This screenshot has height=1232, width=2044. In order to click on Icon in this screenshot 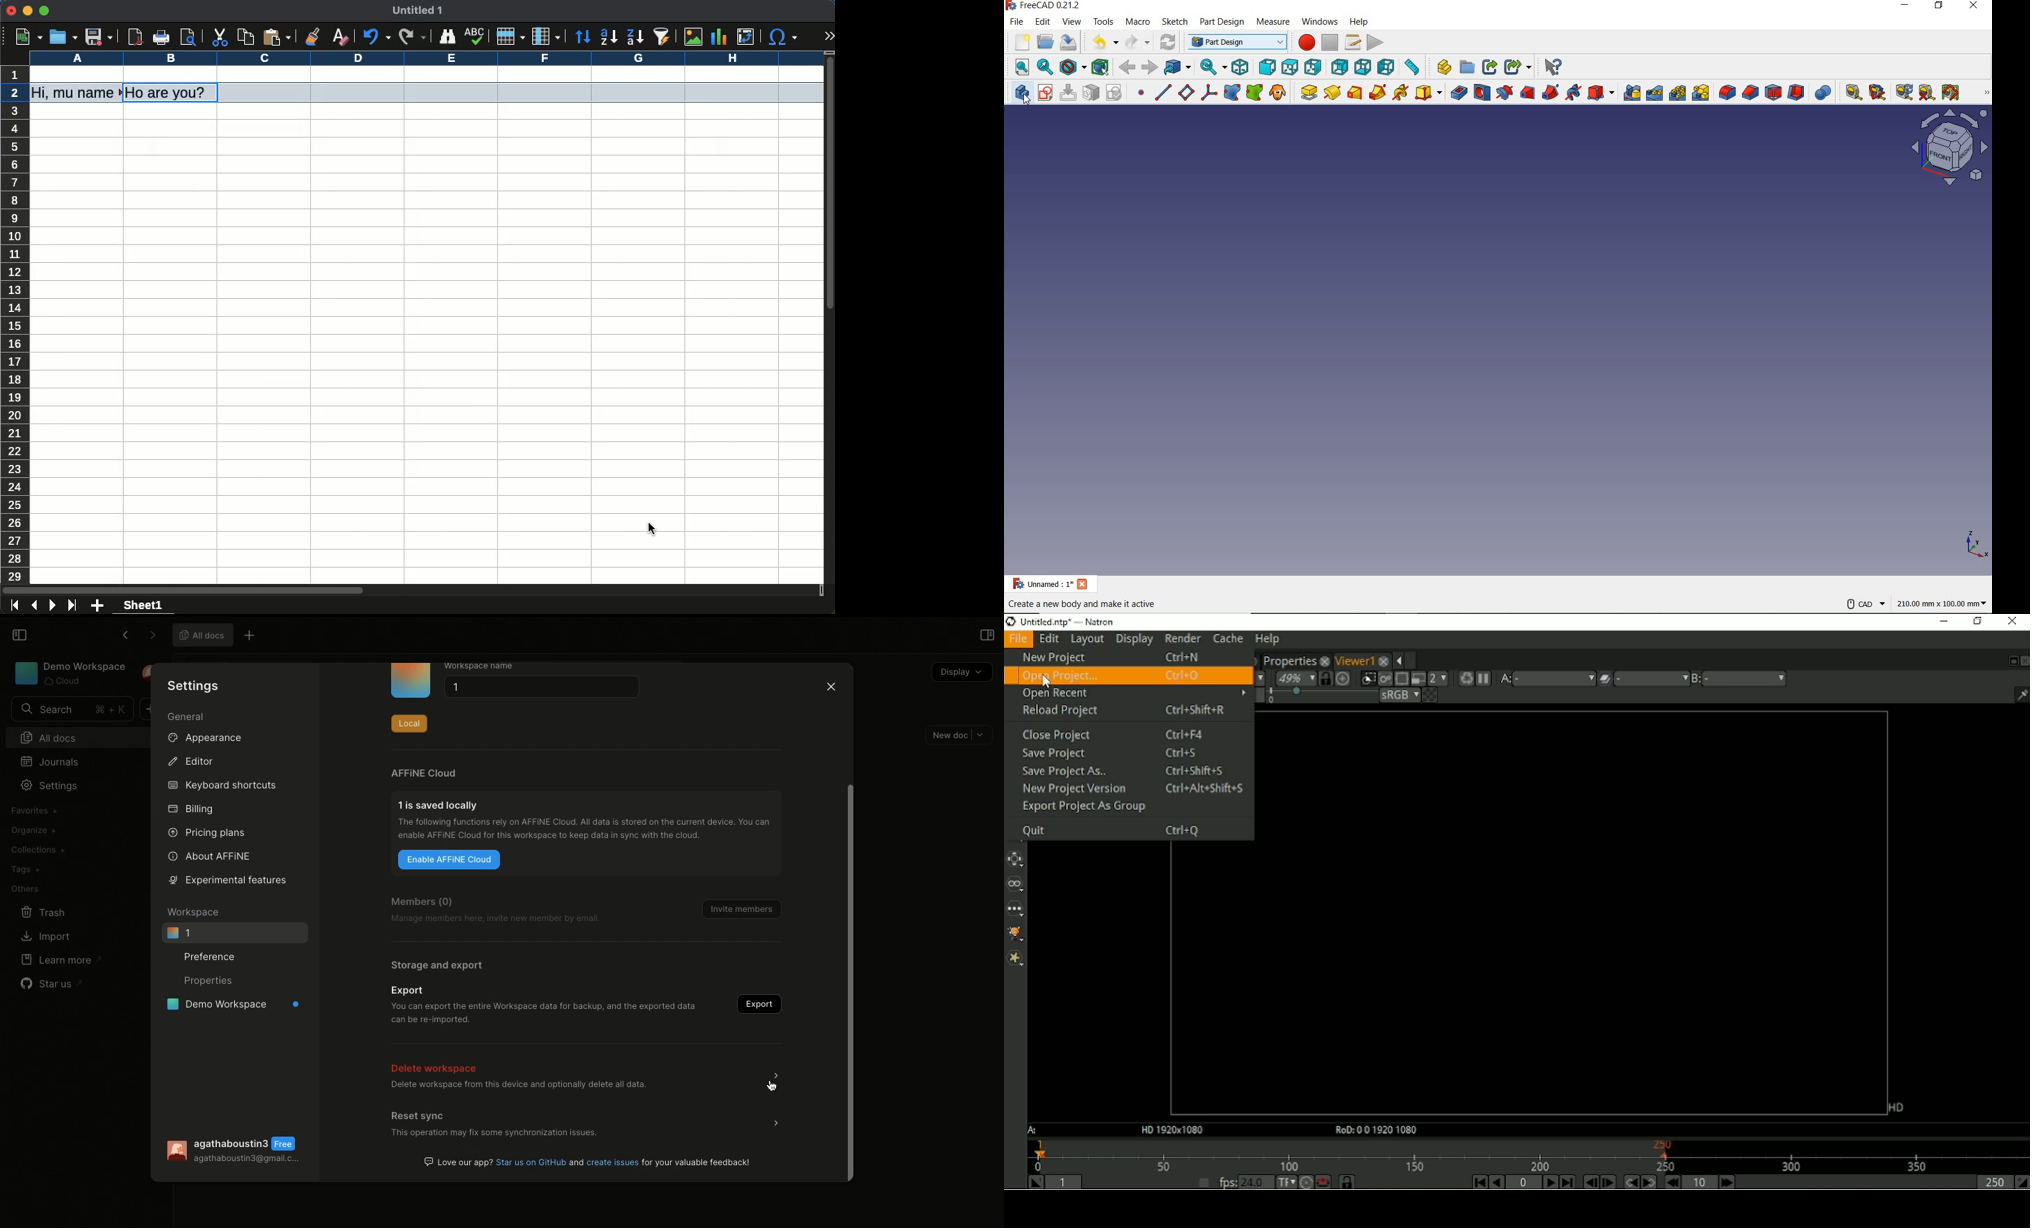, I will do `click(411, 681)`.